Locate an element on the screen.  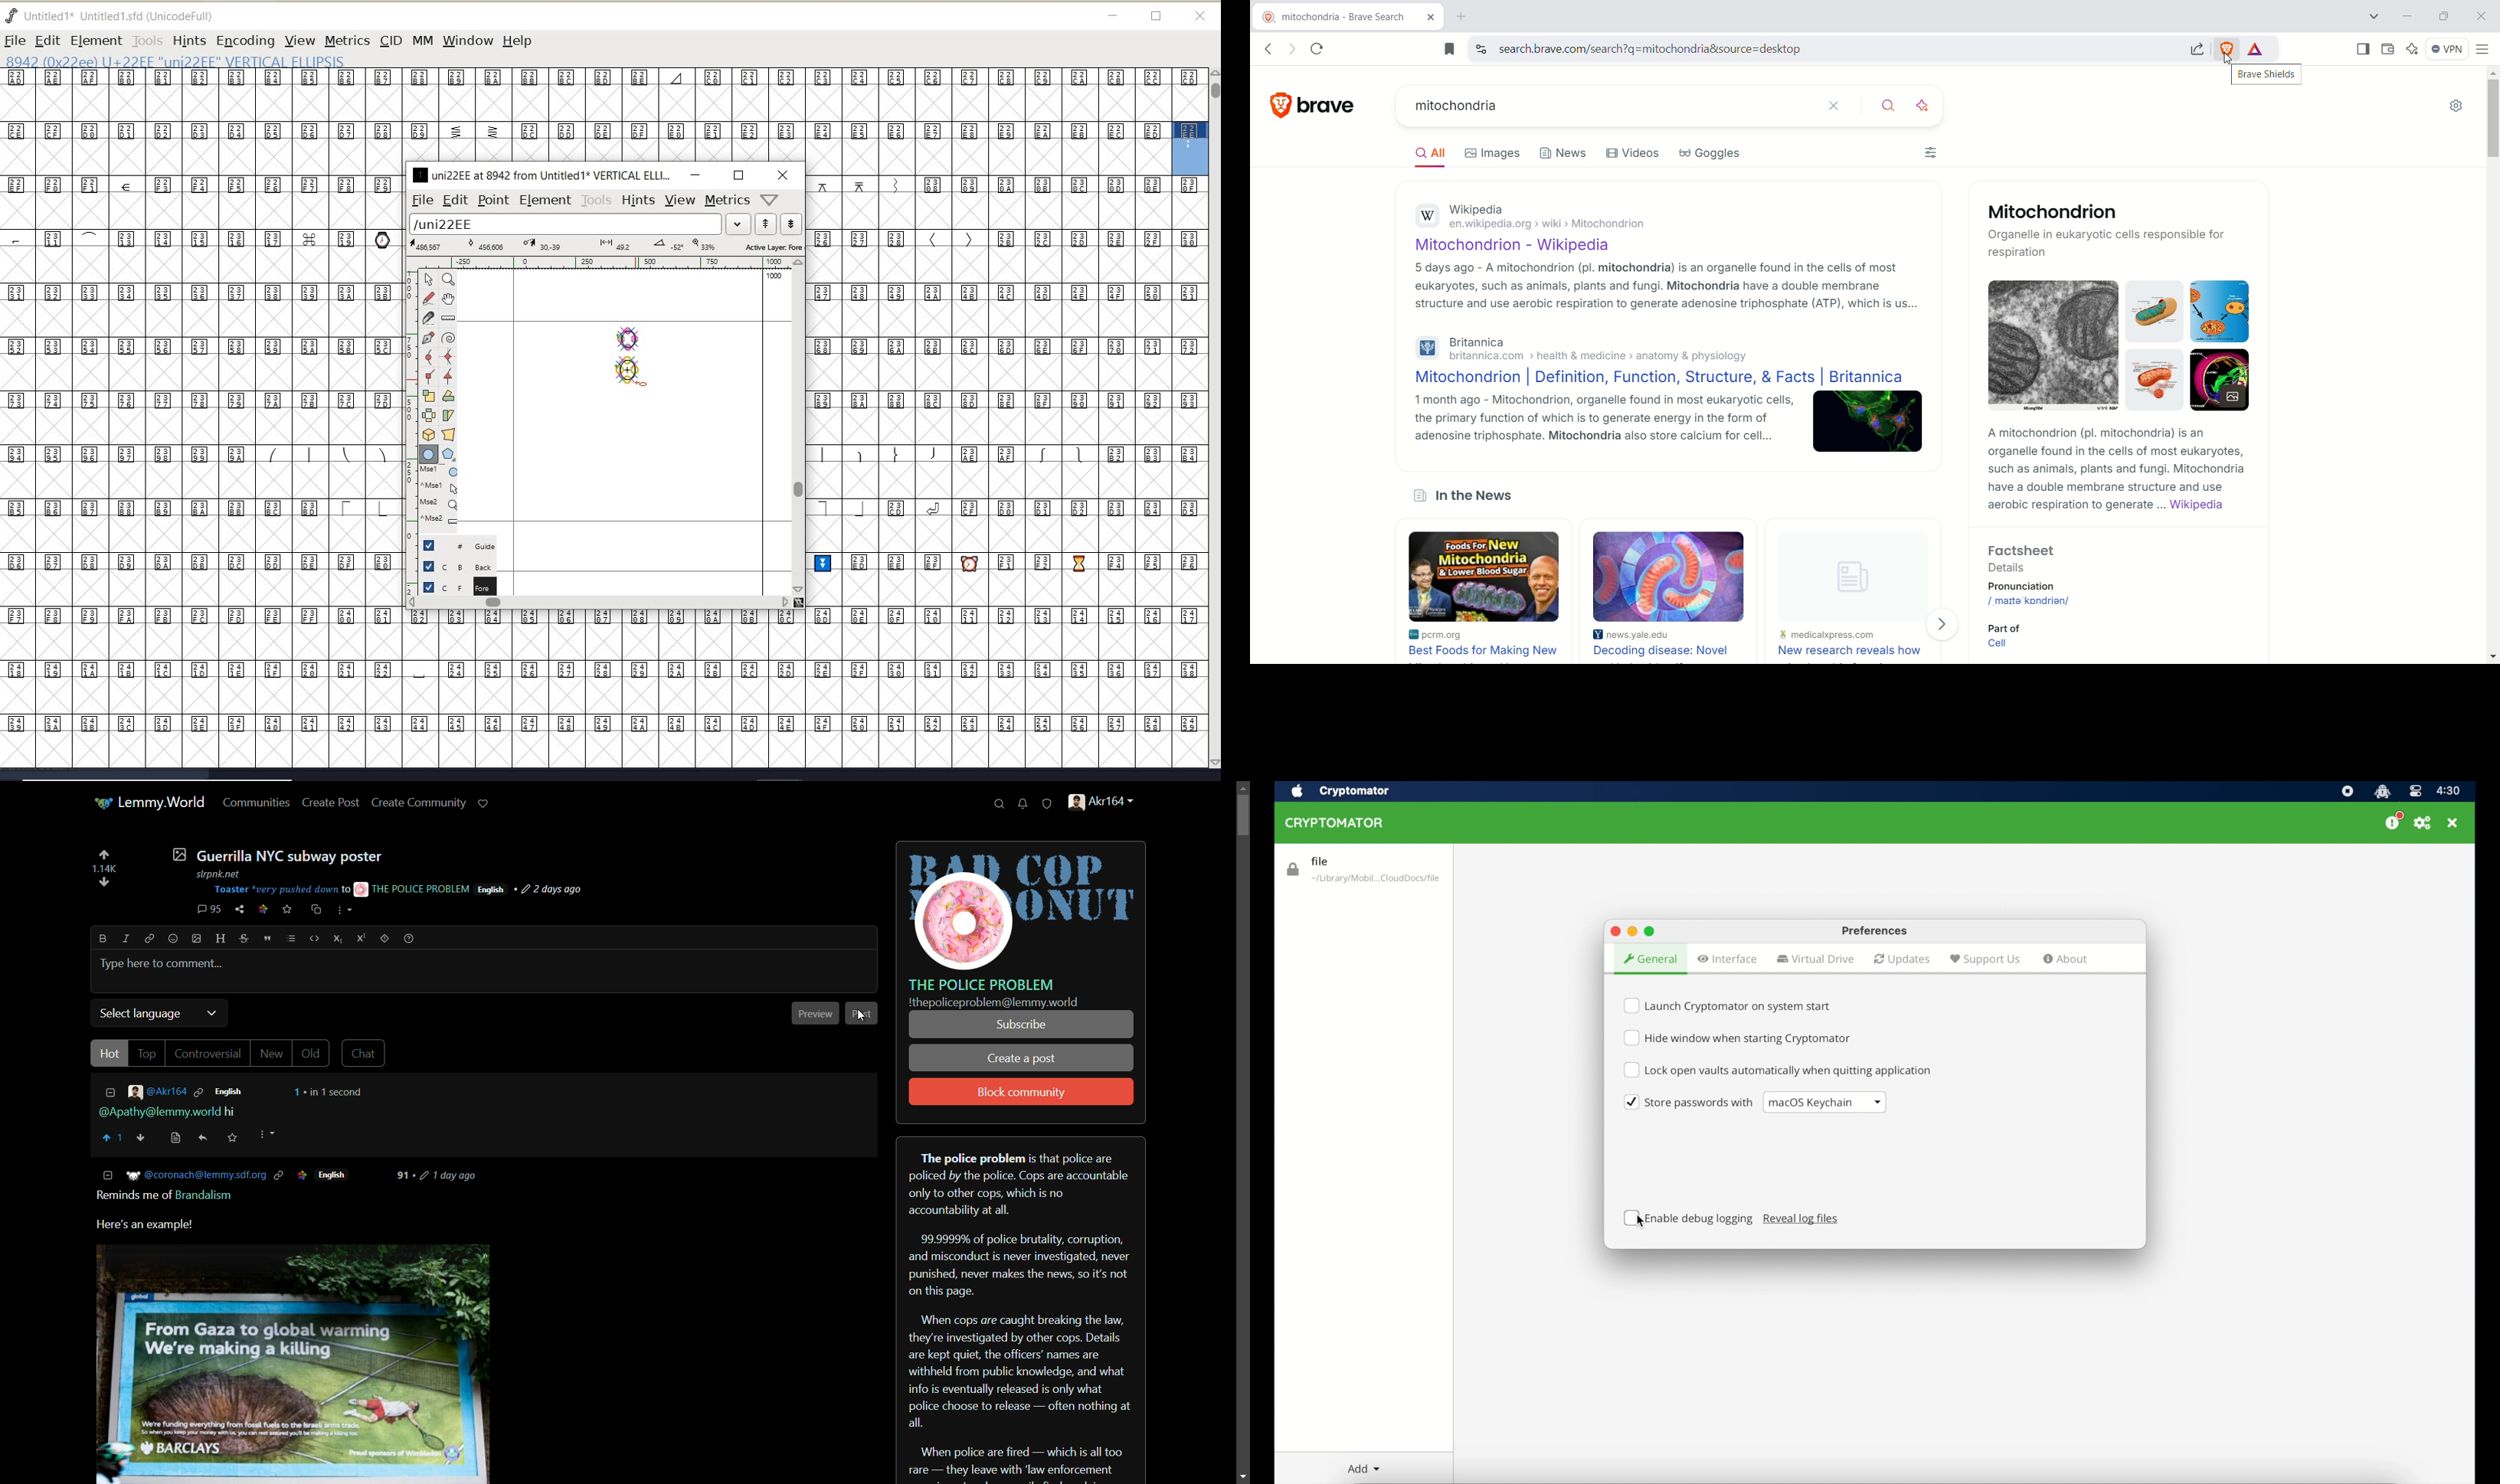
virtual drive is located at coordinates (1815, 959).